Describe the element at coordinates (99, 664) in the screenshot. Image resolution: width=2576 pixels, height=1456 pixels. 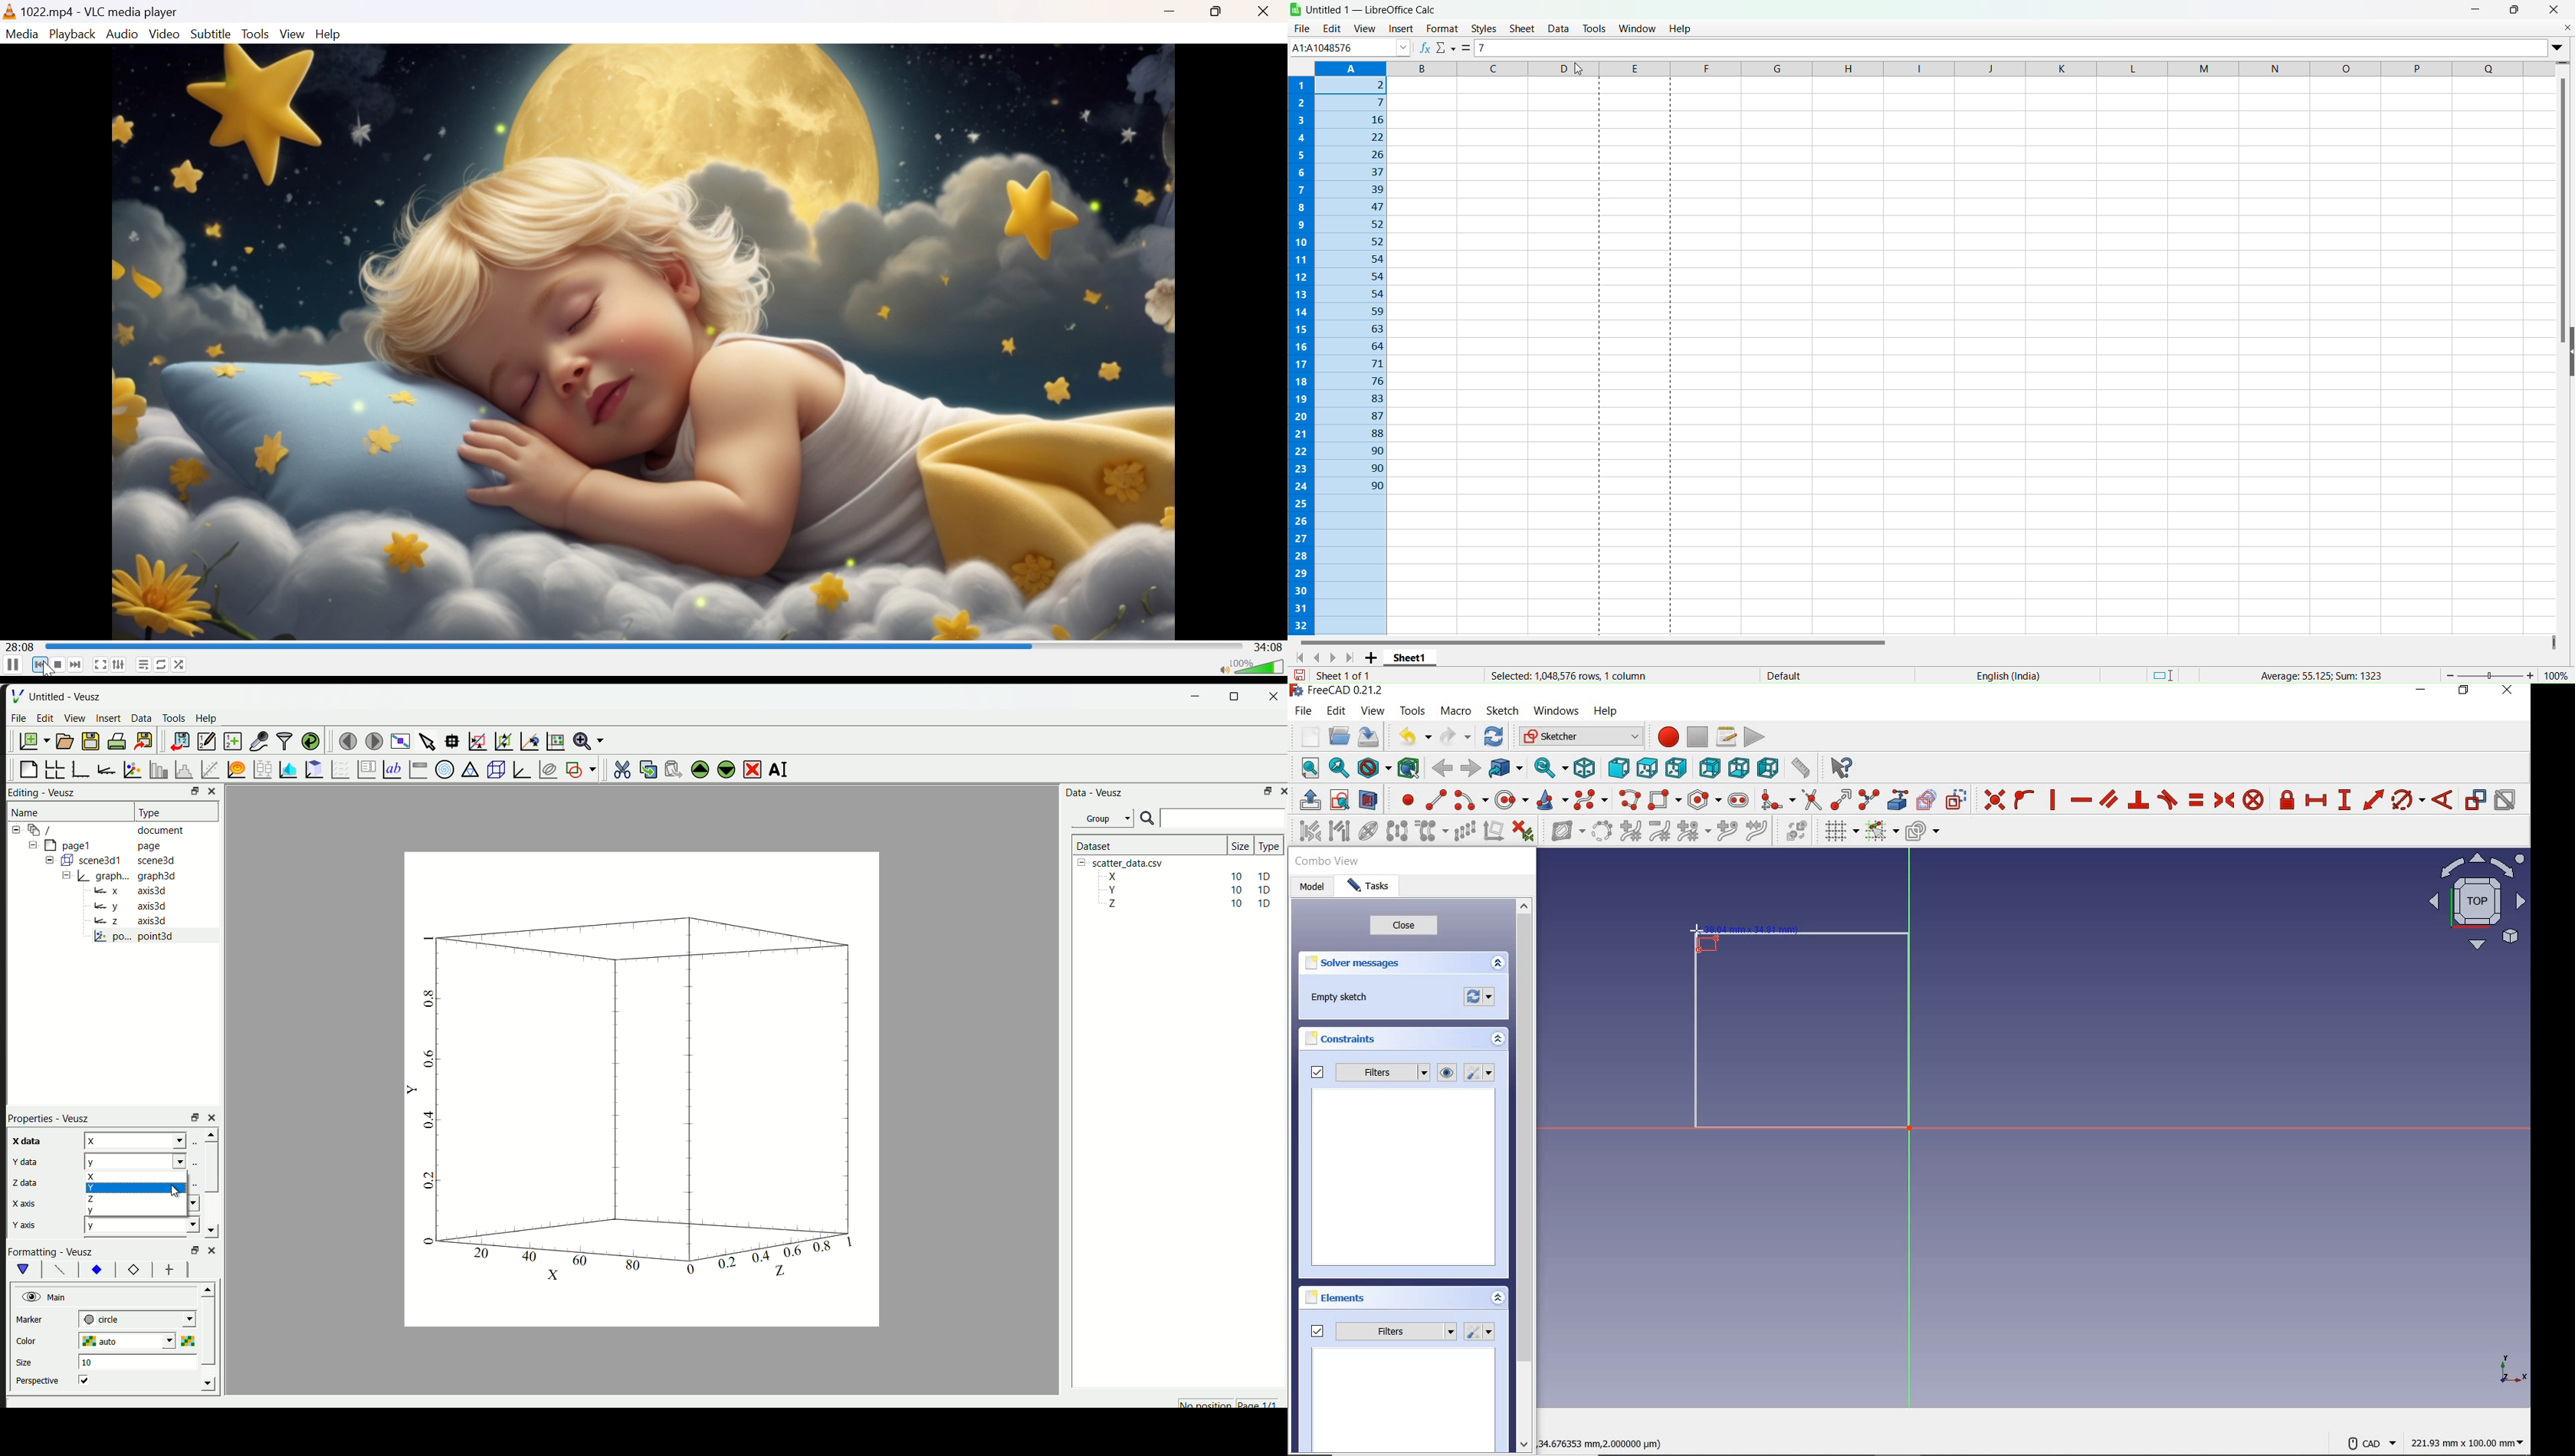
I see `Toggle the video in fullscreen` at that location.